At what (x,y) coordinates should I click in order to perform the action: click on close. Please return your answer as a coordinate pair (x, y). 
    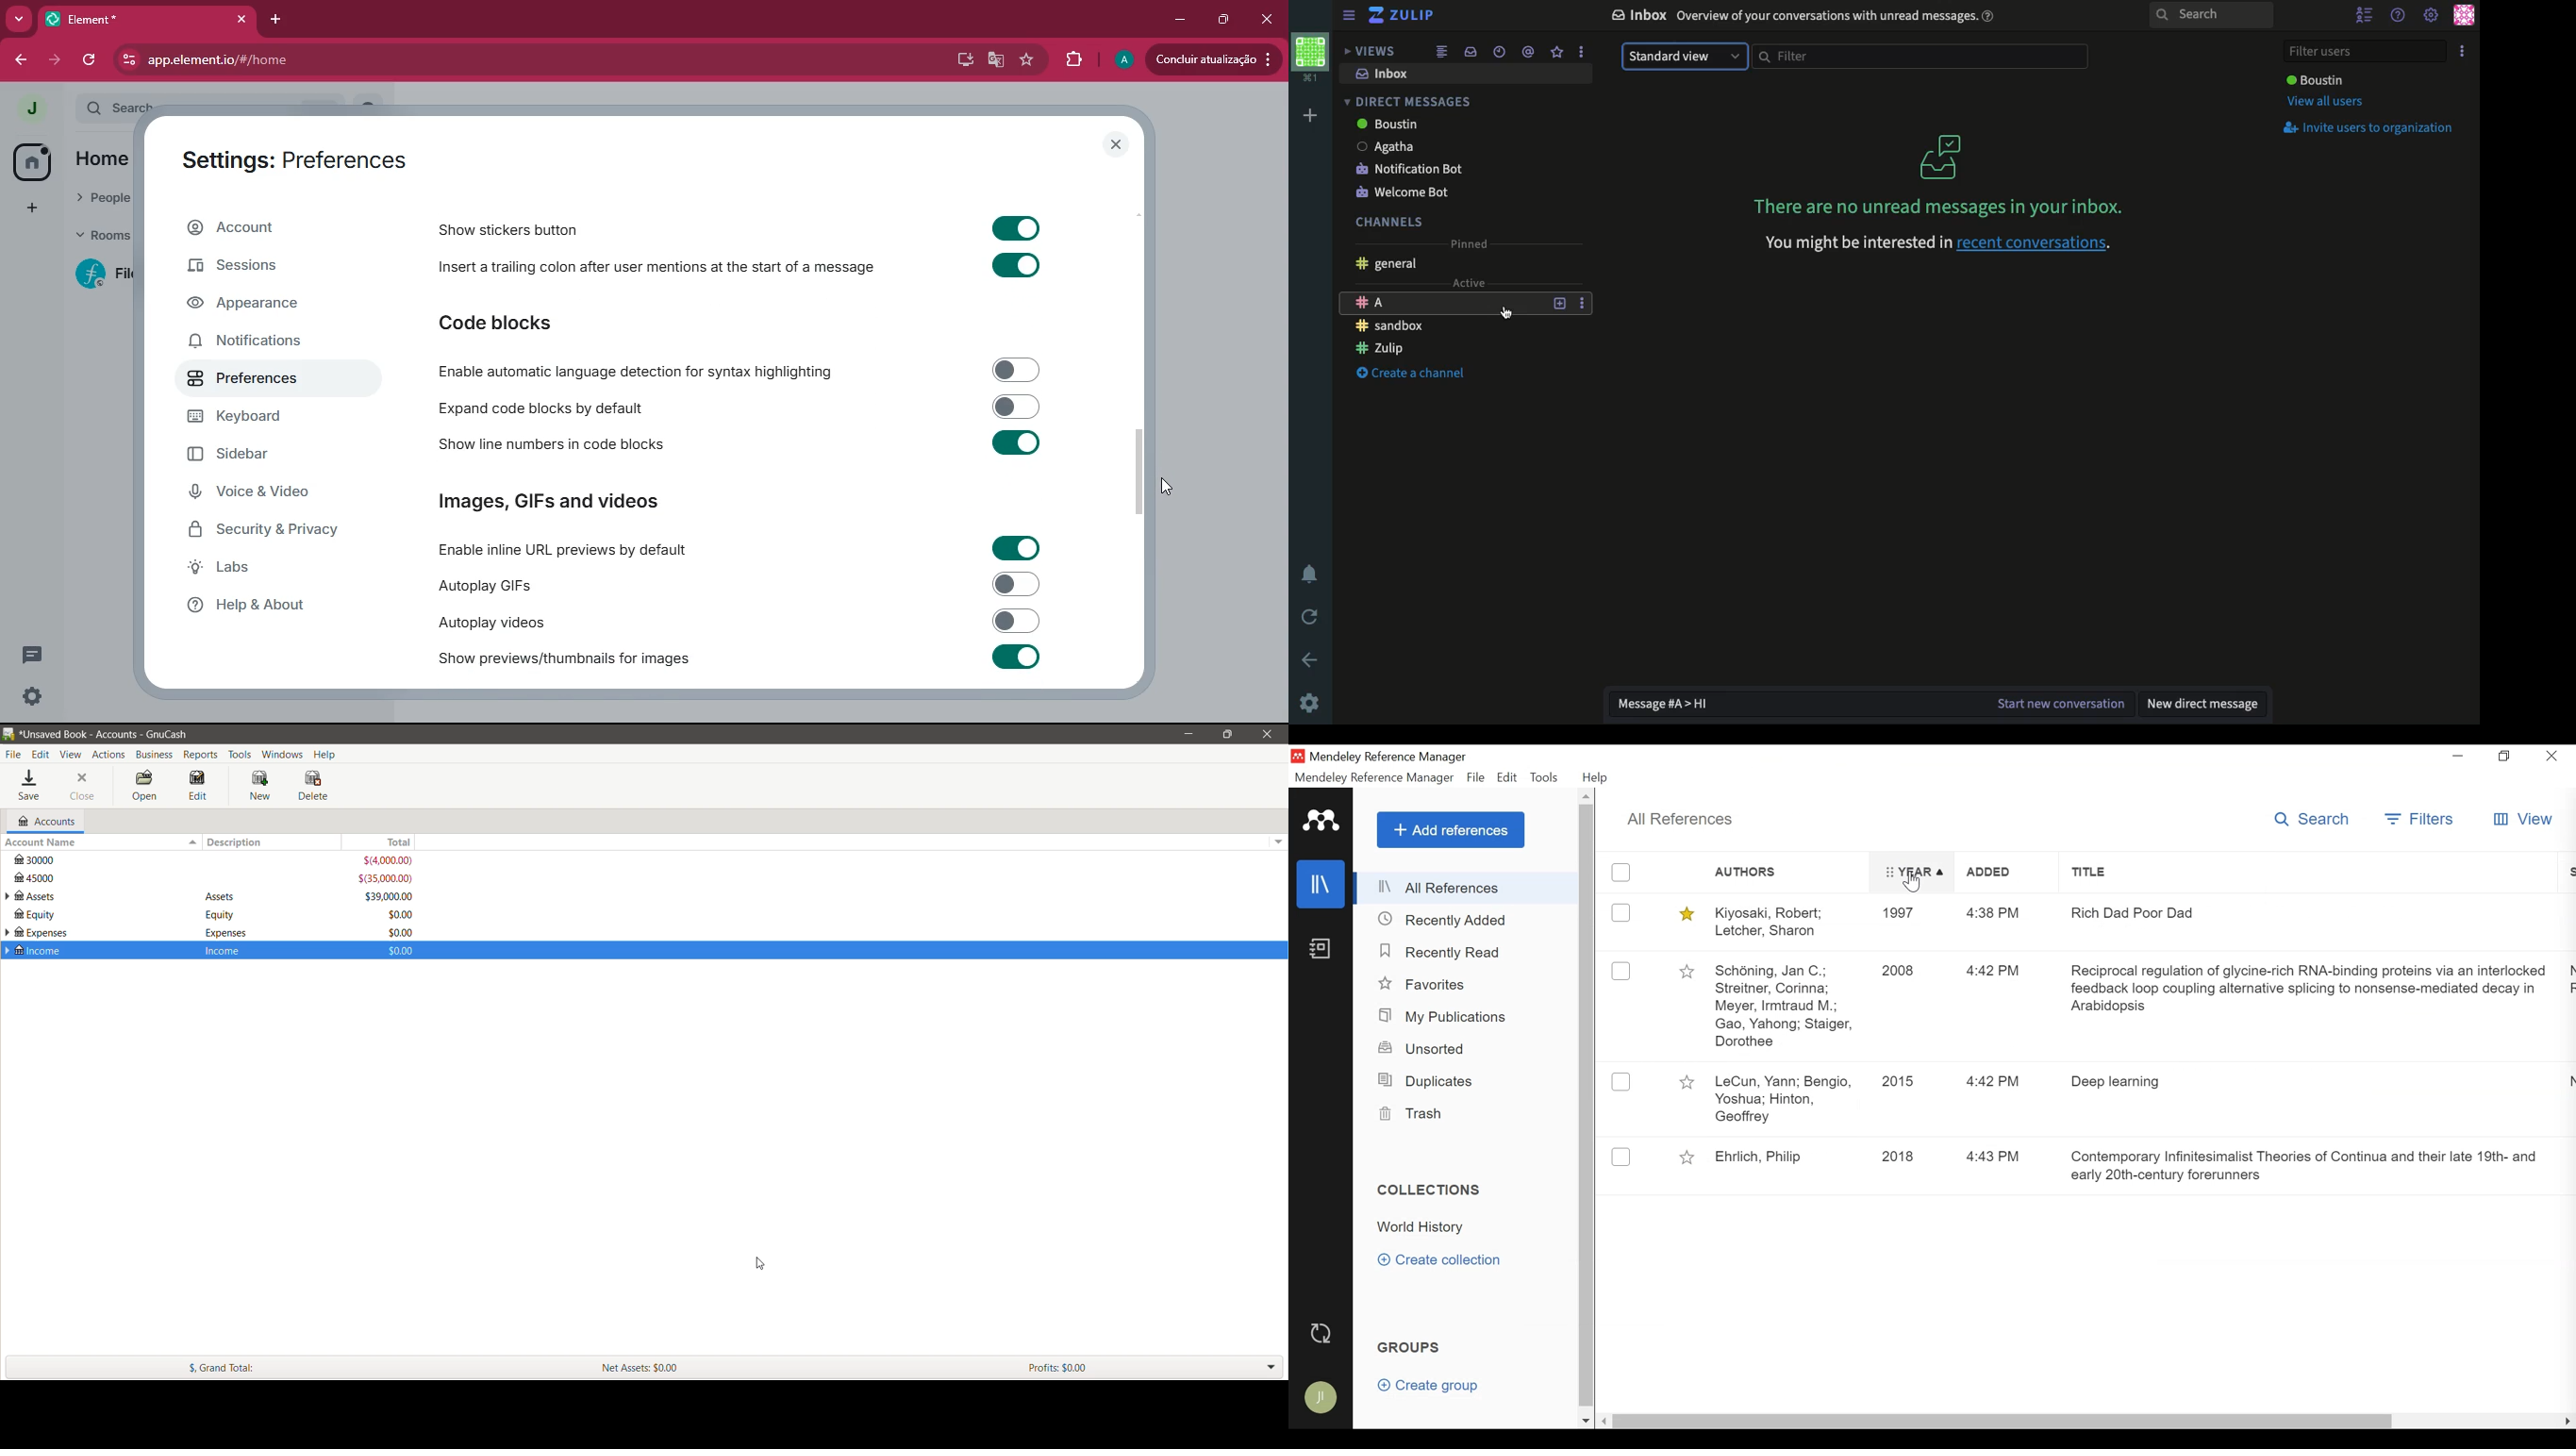
    Looking at the image, I should click on (1117, 144).